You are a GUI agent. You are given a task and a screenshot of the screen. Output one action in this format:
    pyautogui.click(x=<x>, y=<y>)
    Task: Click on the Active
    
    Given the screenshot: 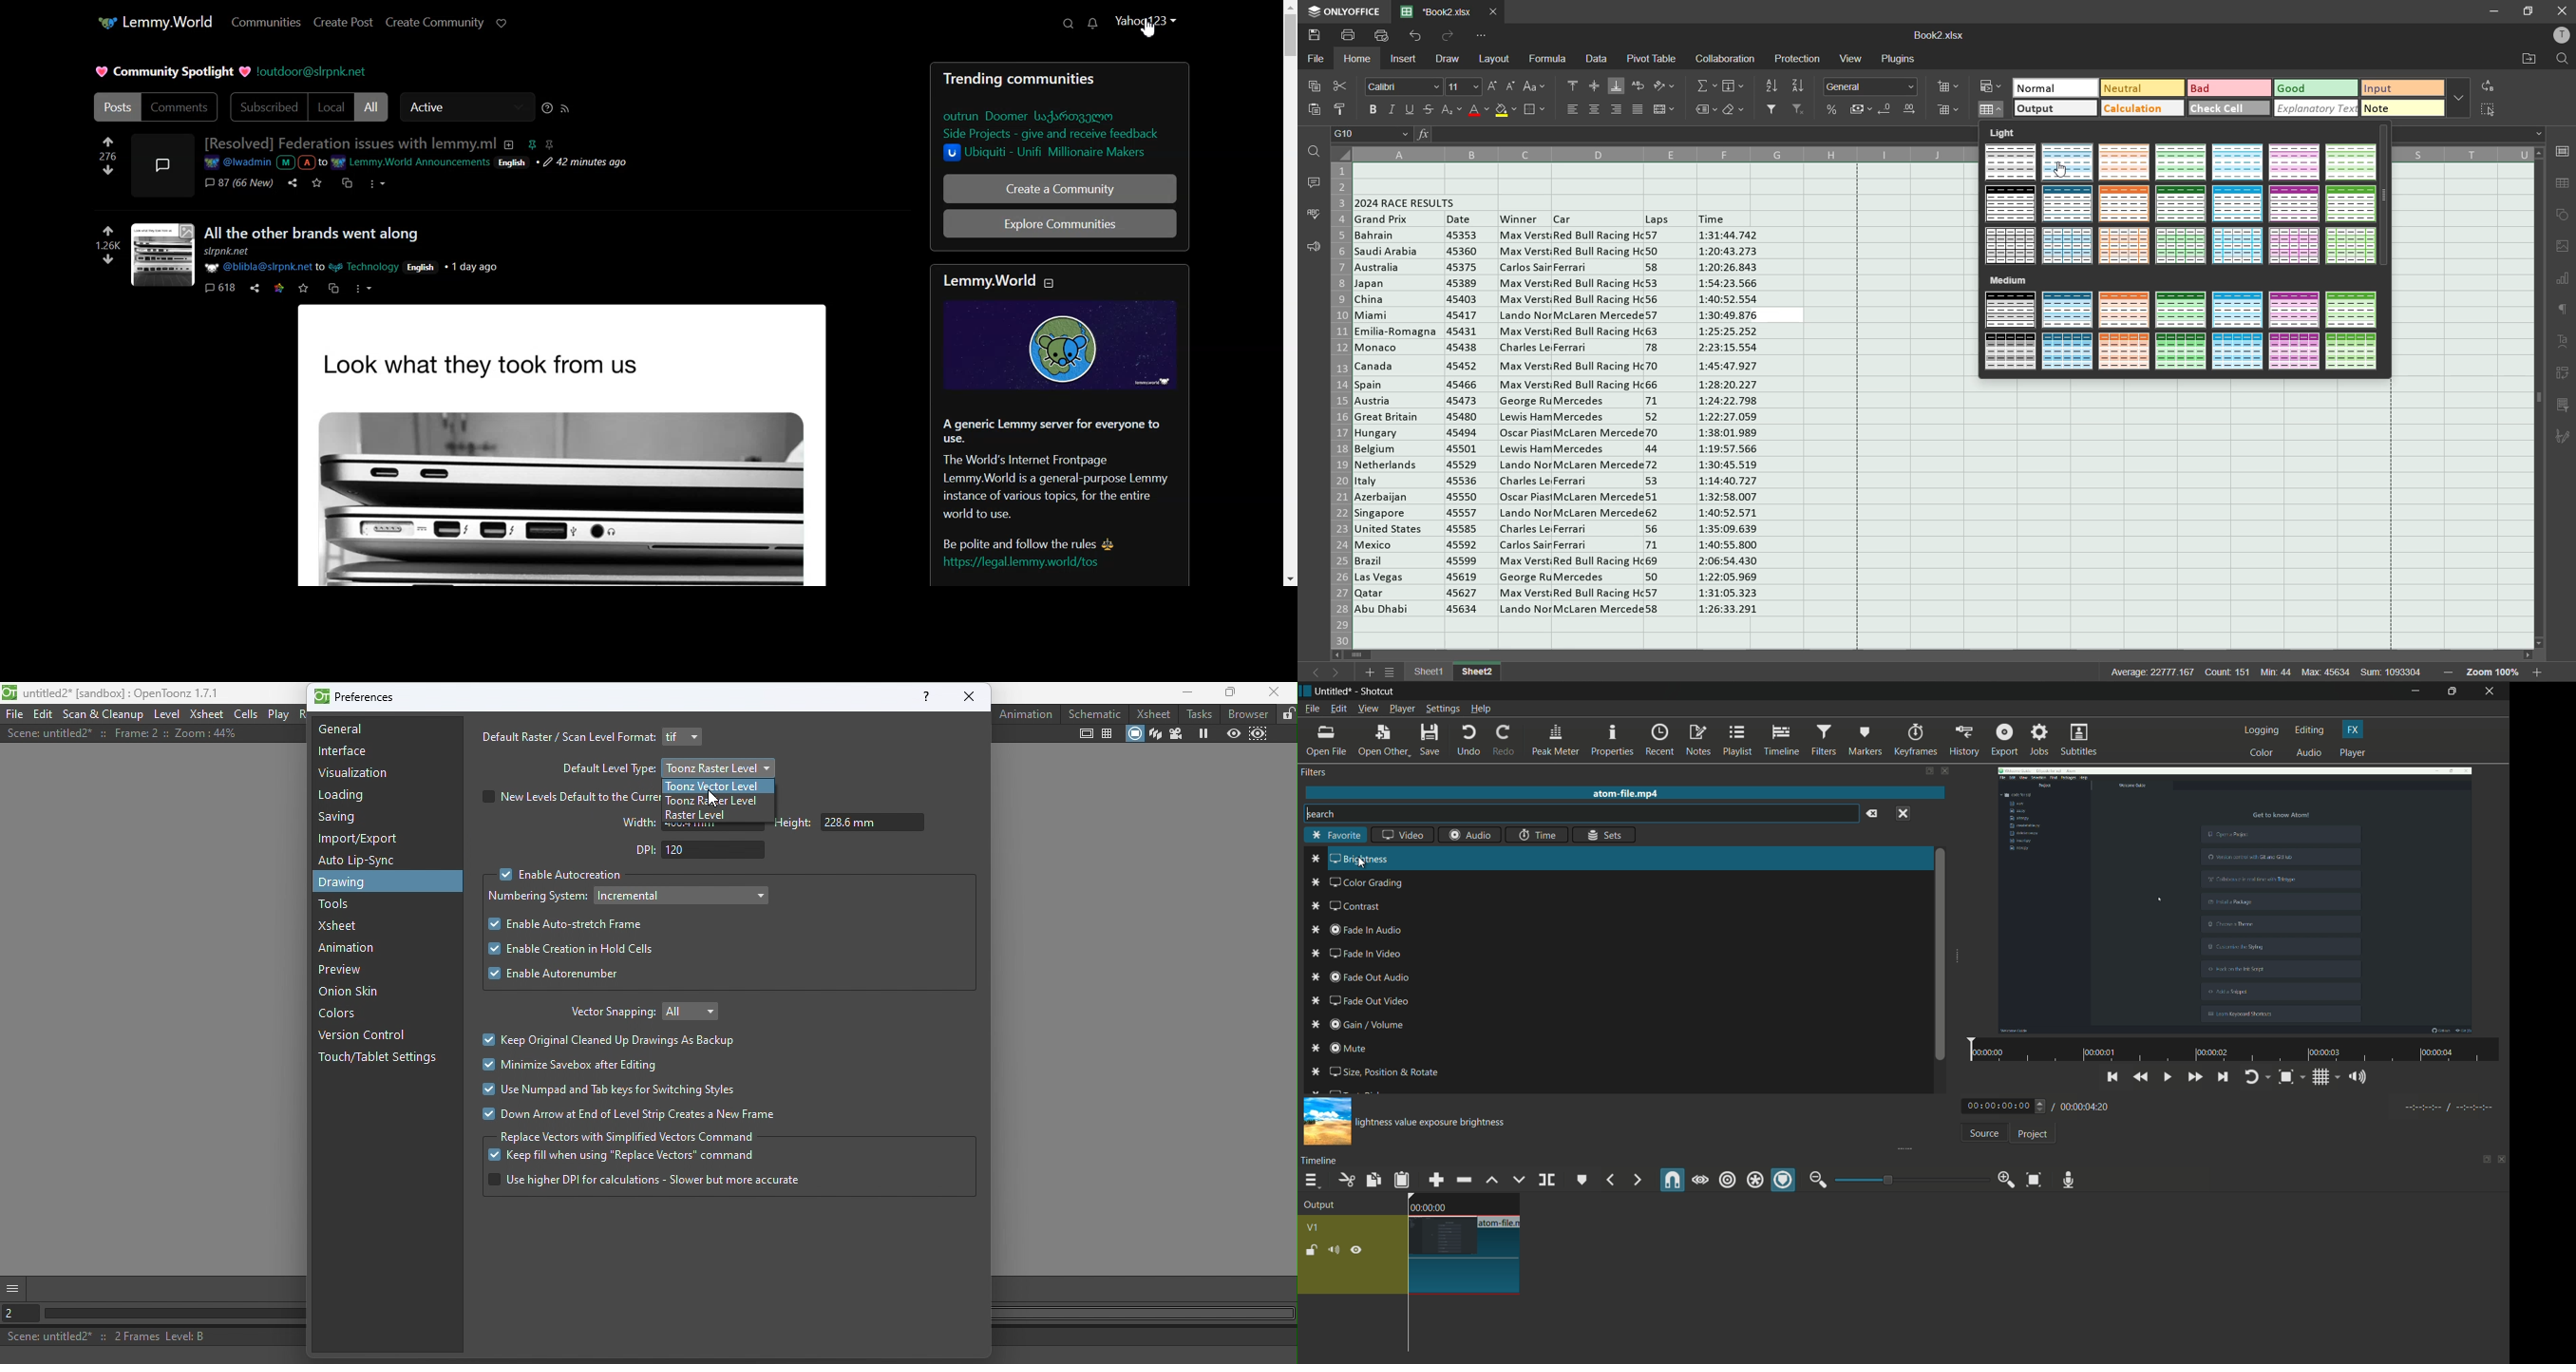 What is the action you would take?
    pyautogui.click(x=466, y=107)
    